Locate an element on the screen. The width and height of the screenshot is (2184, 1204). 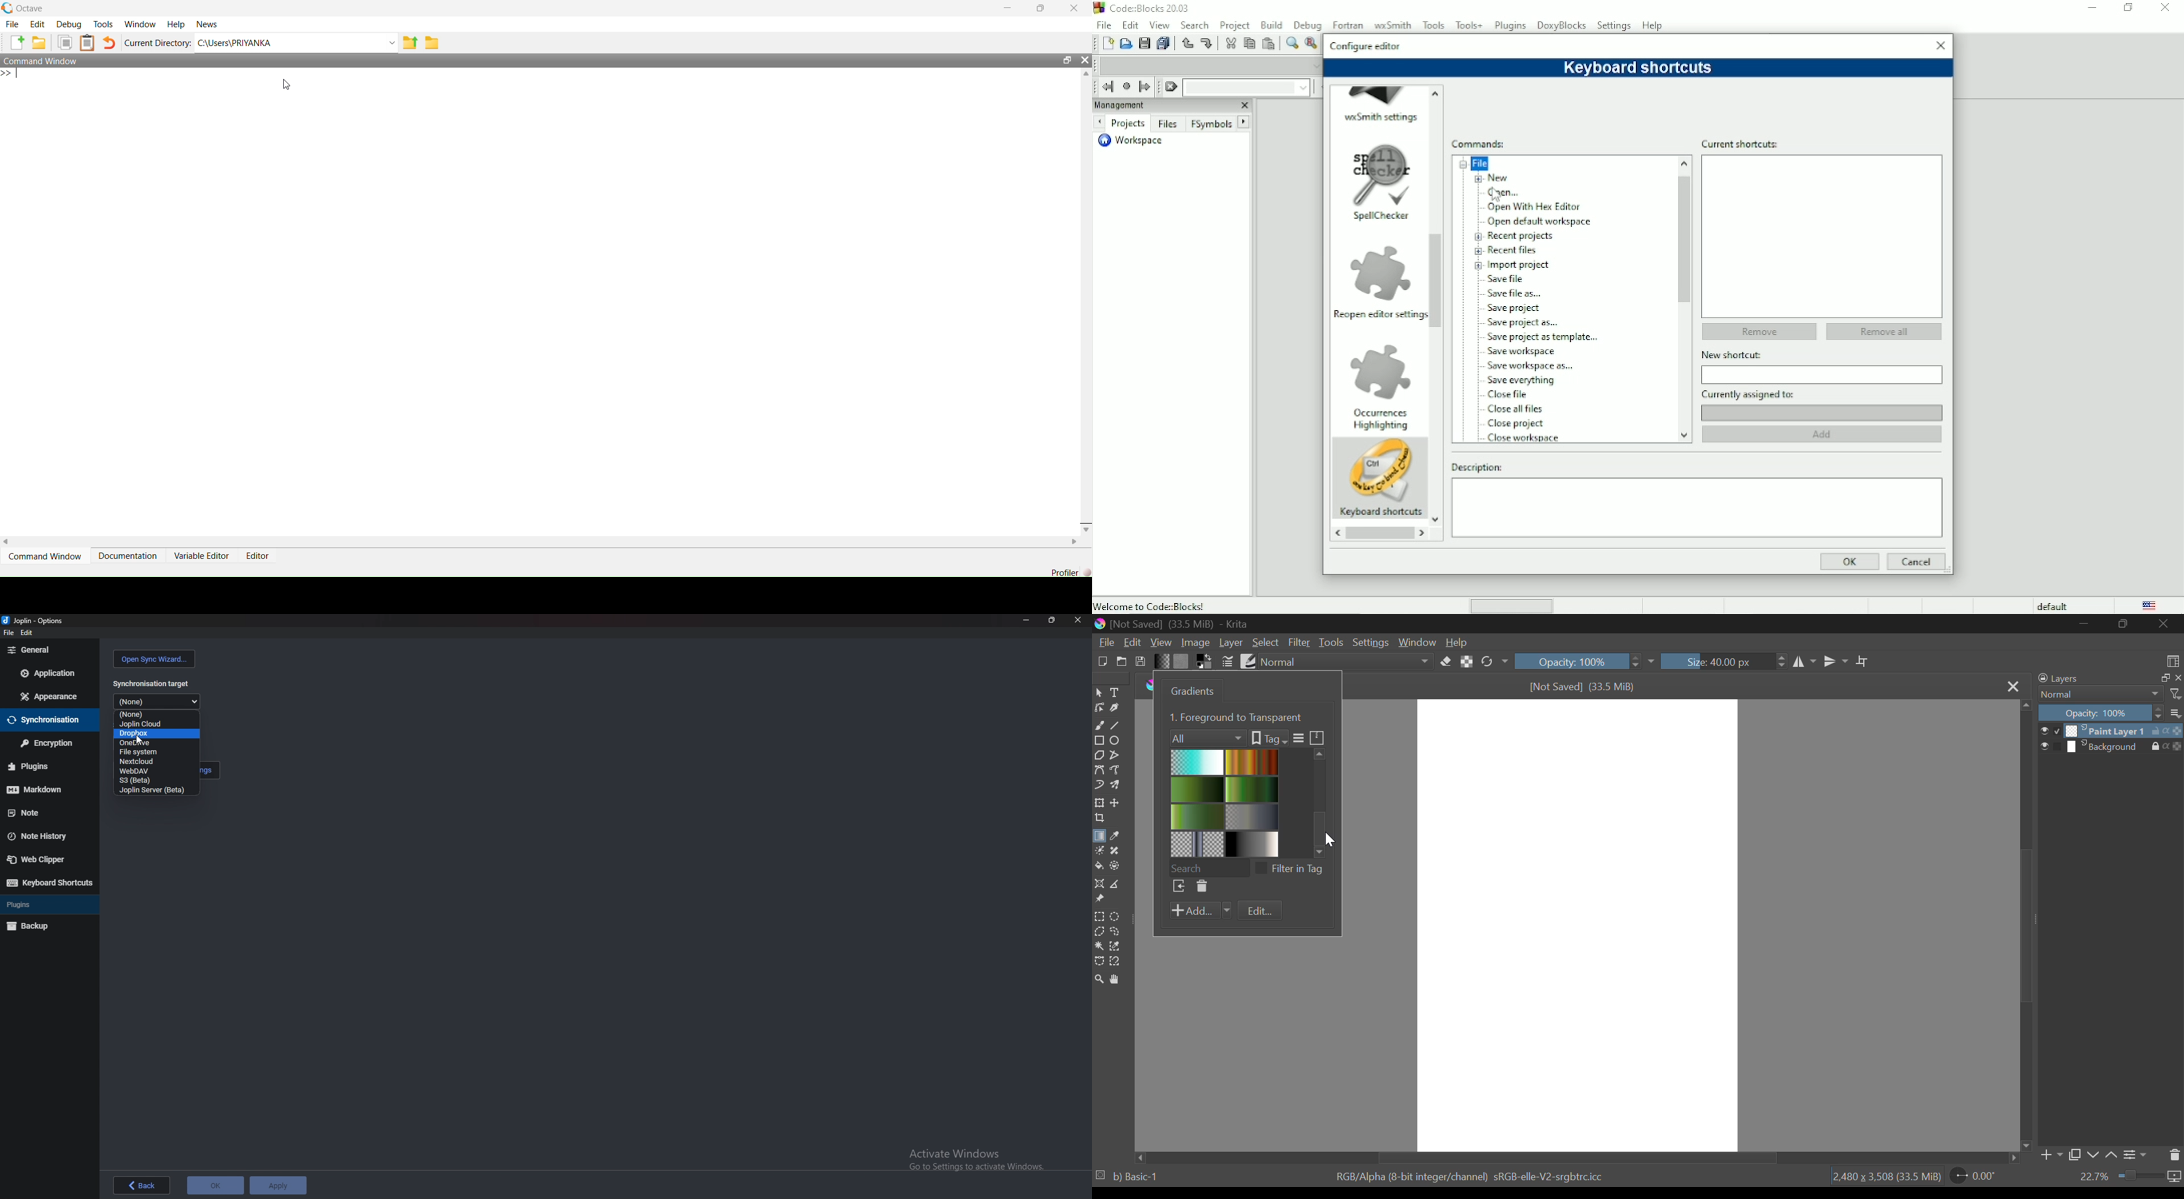
filter is located at coordinates (2177, 694).